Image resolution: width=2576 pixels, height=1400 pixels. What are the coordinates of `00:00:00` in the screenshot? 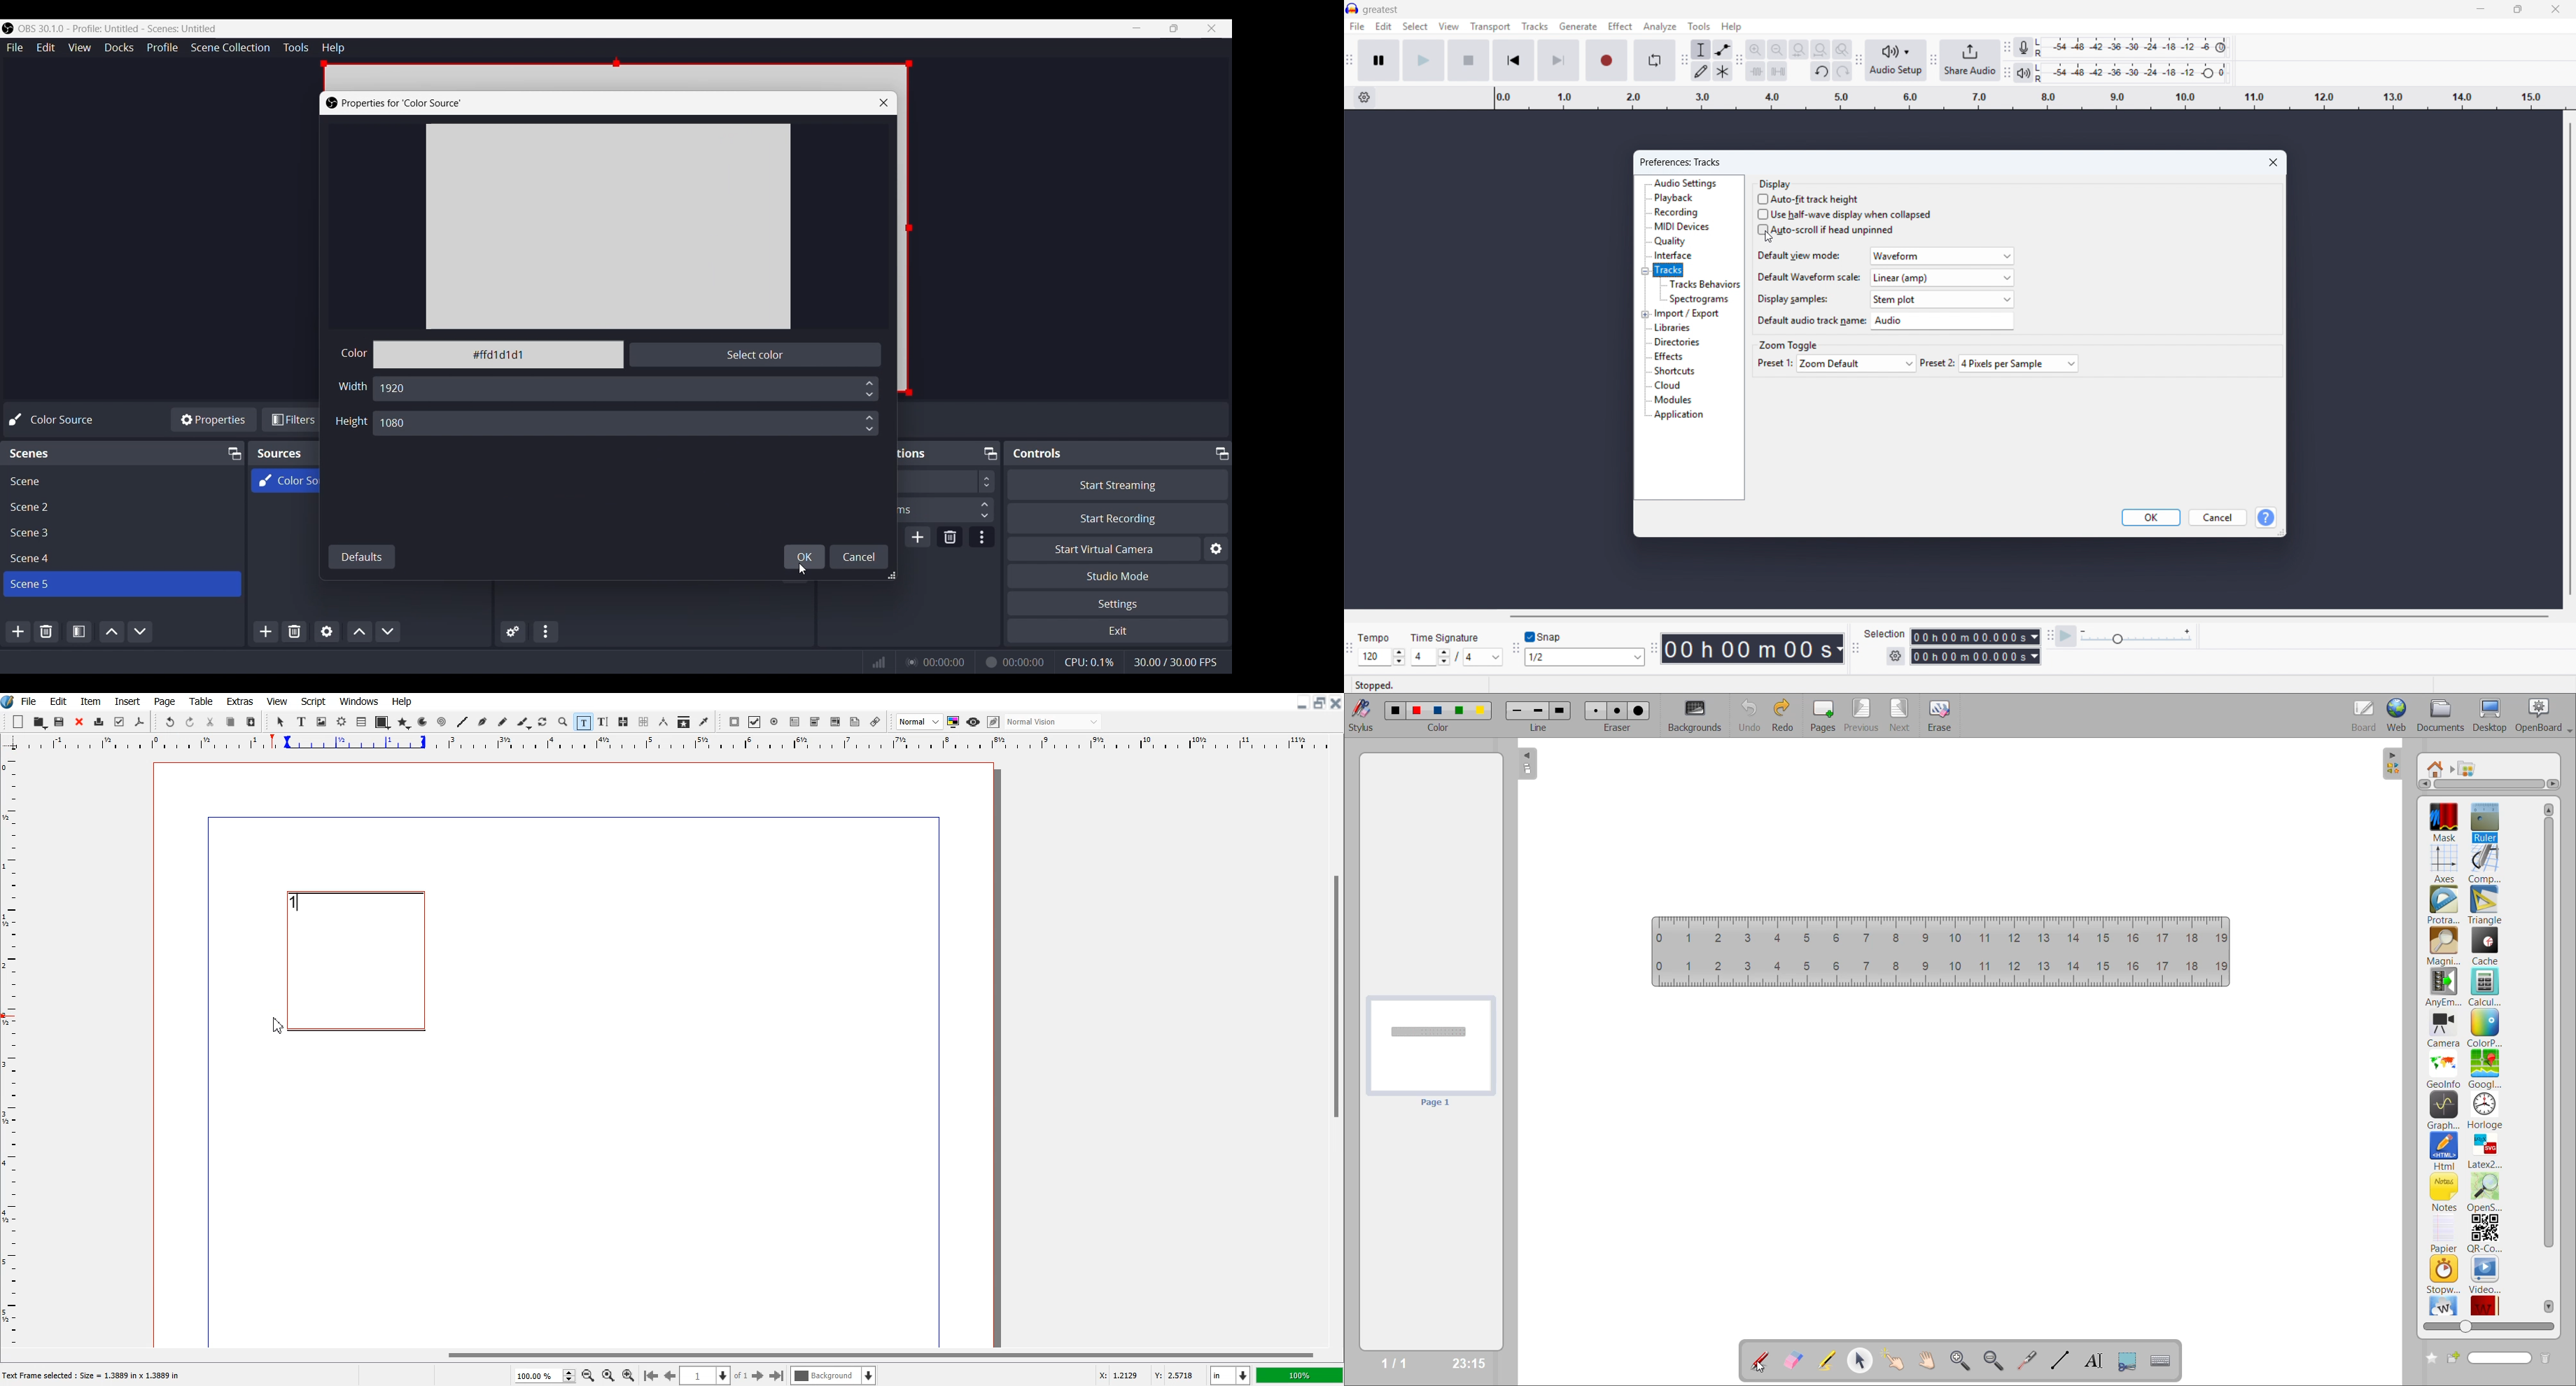 It's located at (1025, 662).